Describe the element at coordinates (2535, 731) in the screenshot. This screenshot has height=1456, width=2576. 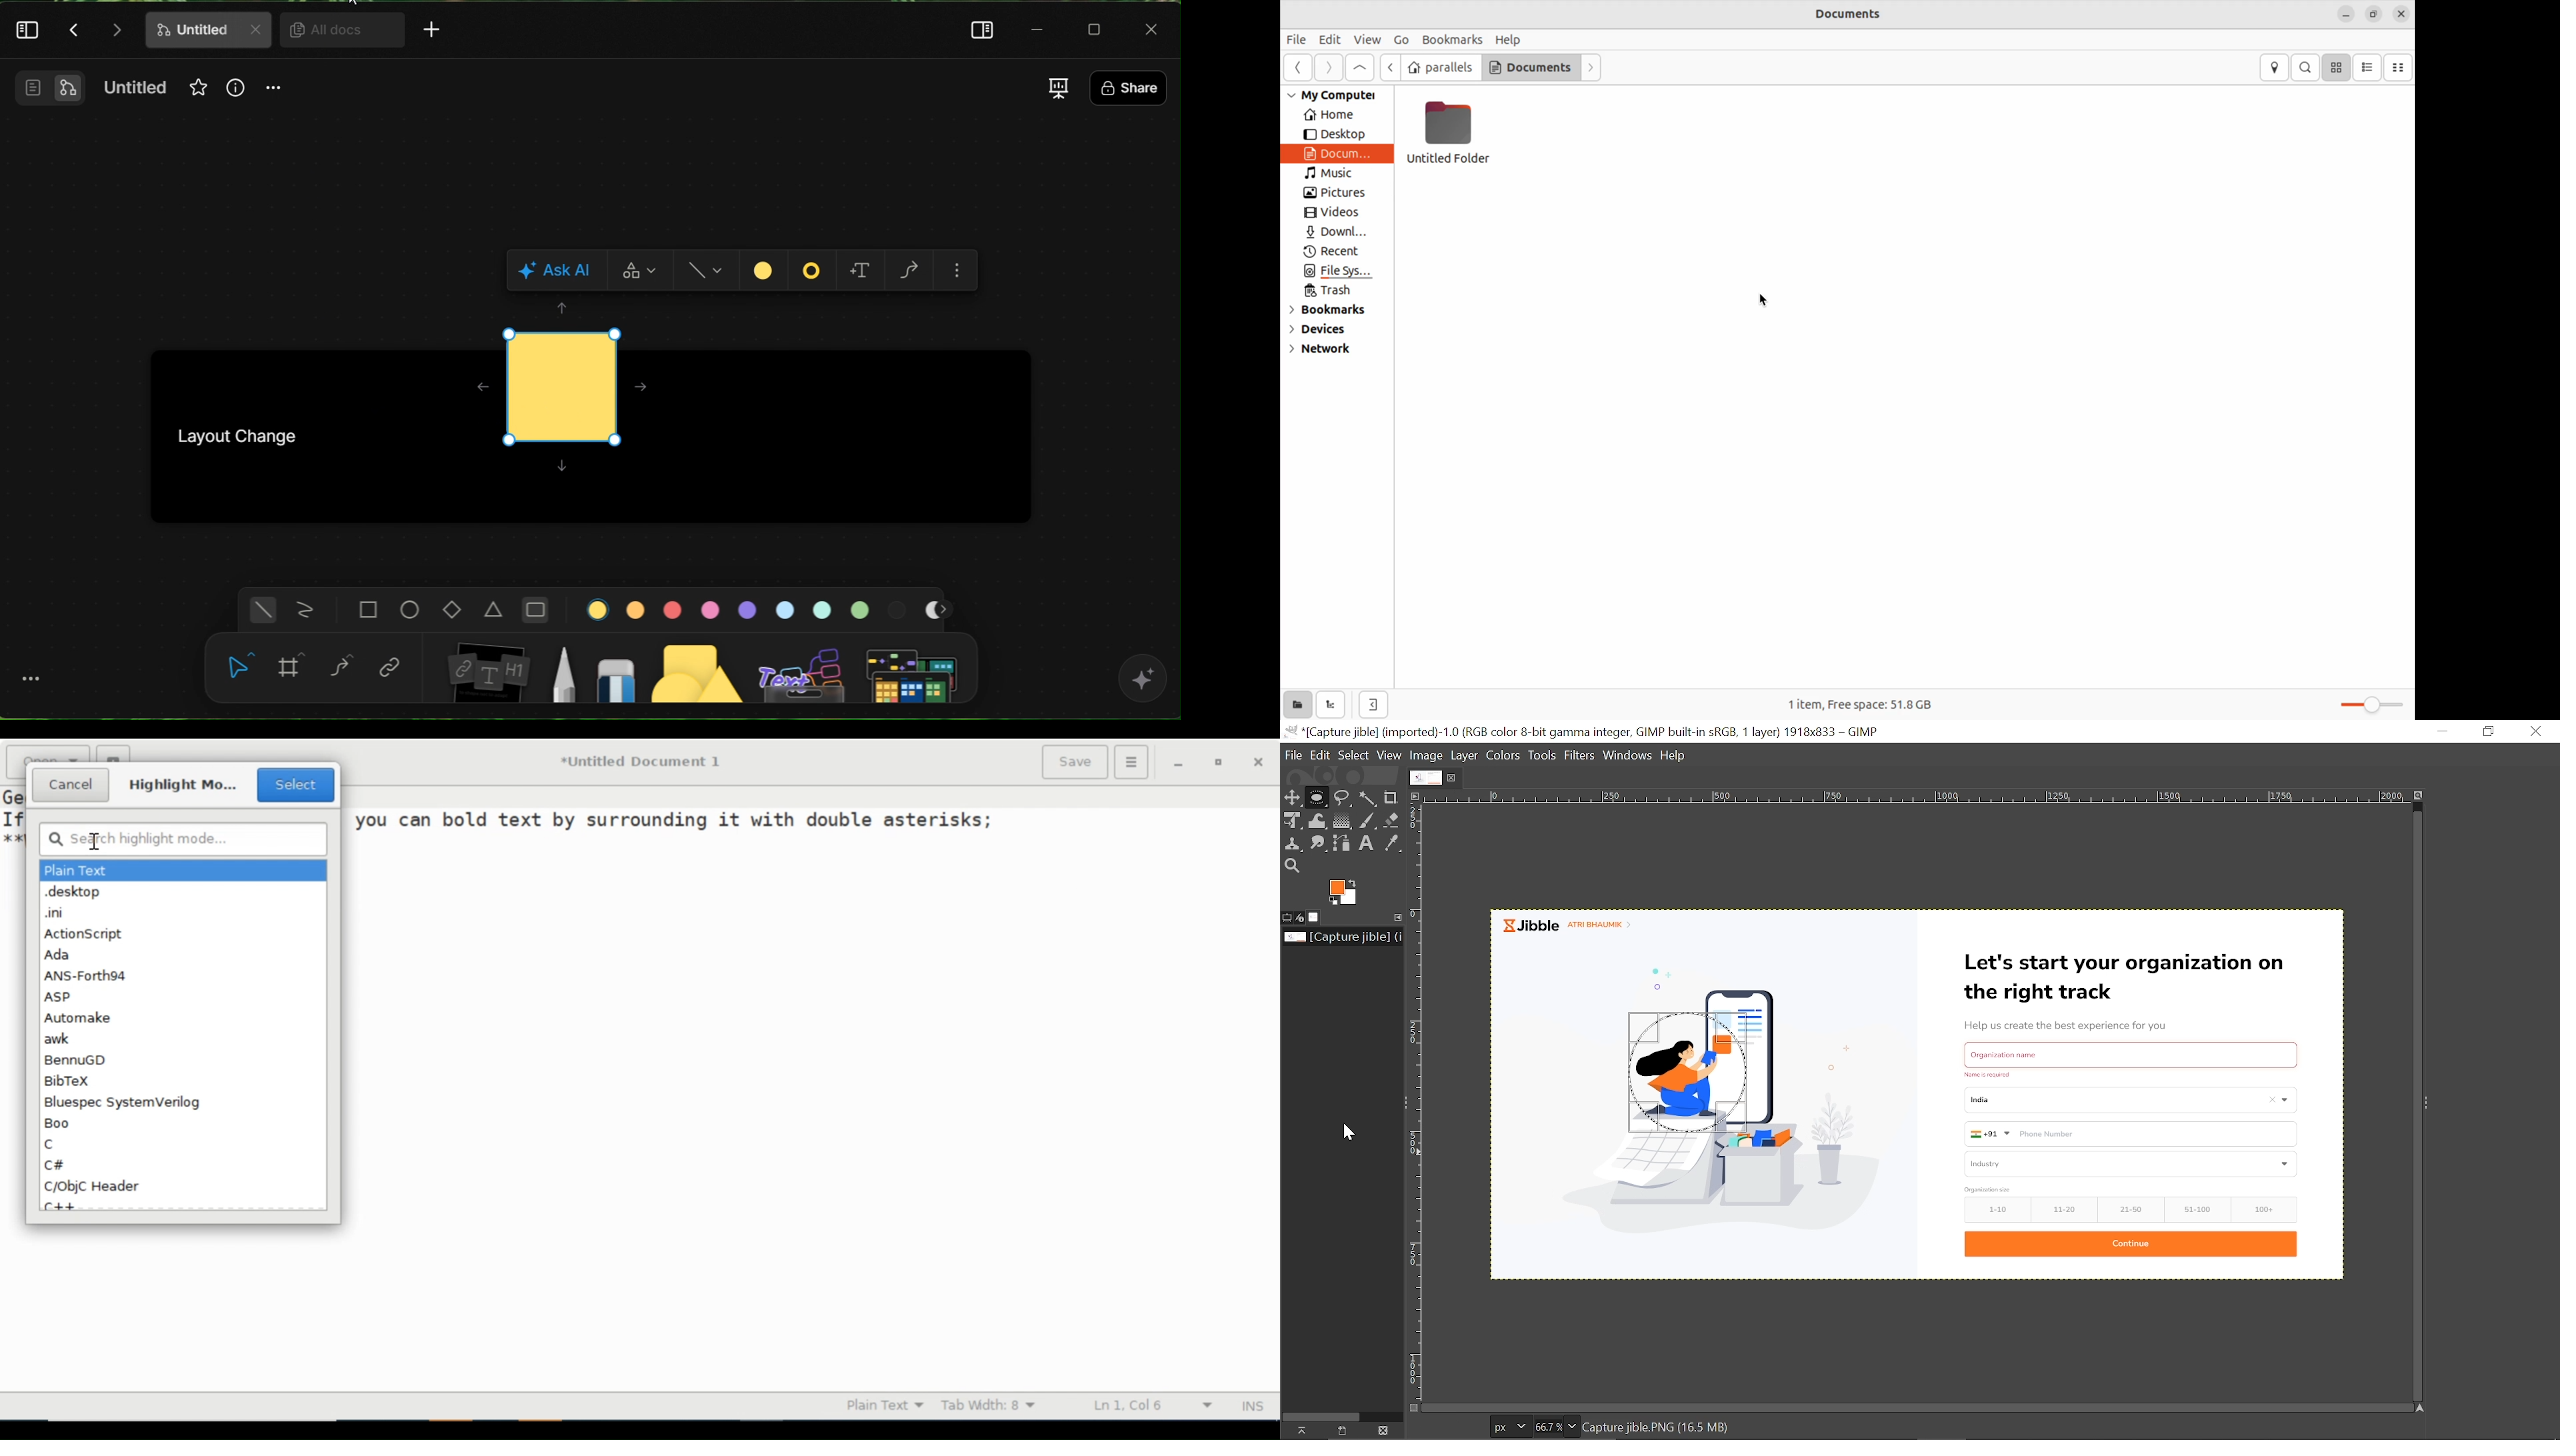
I see `Close` at that location.